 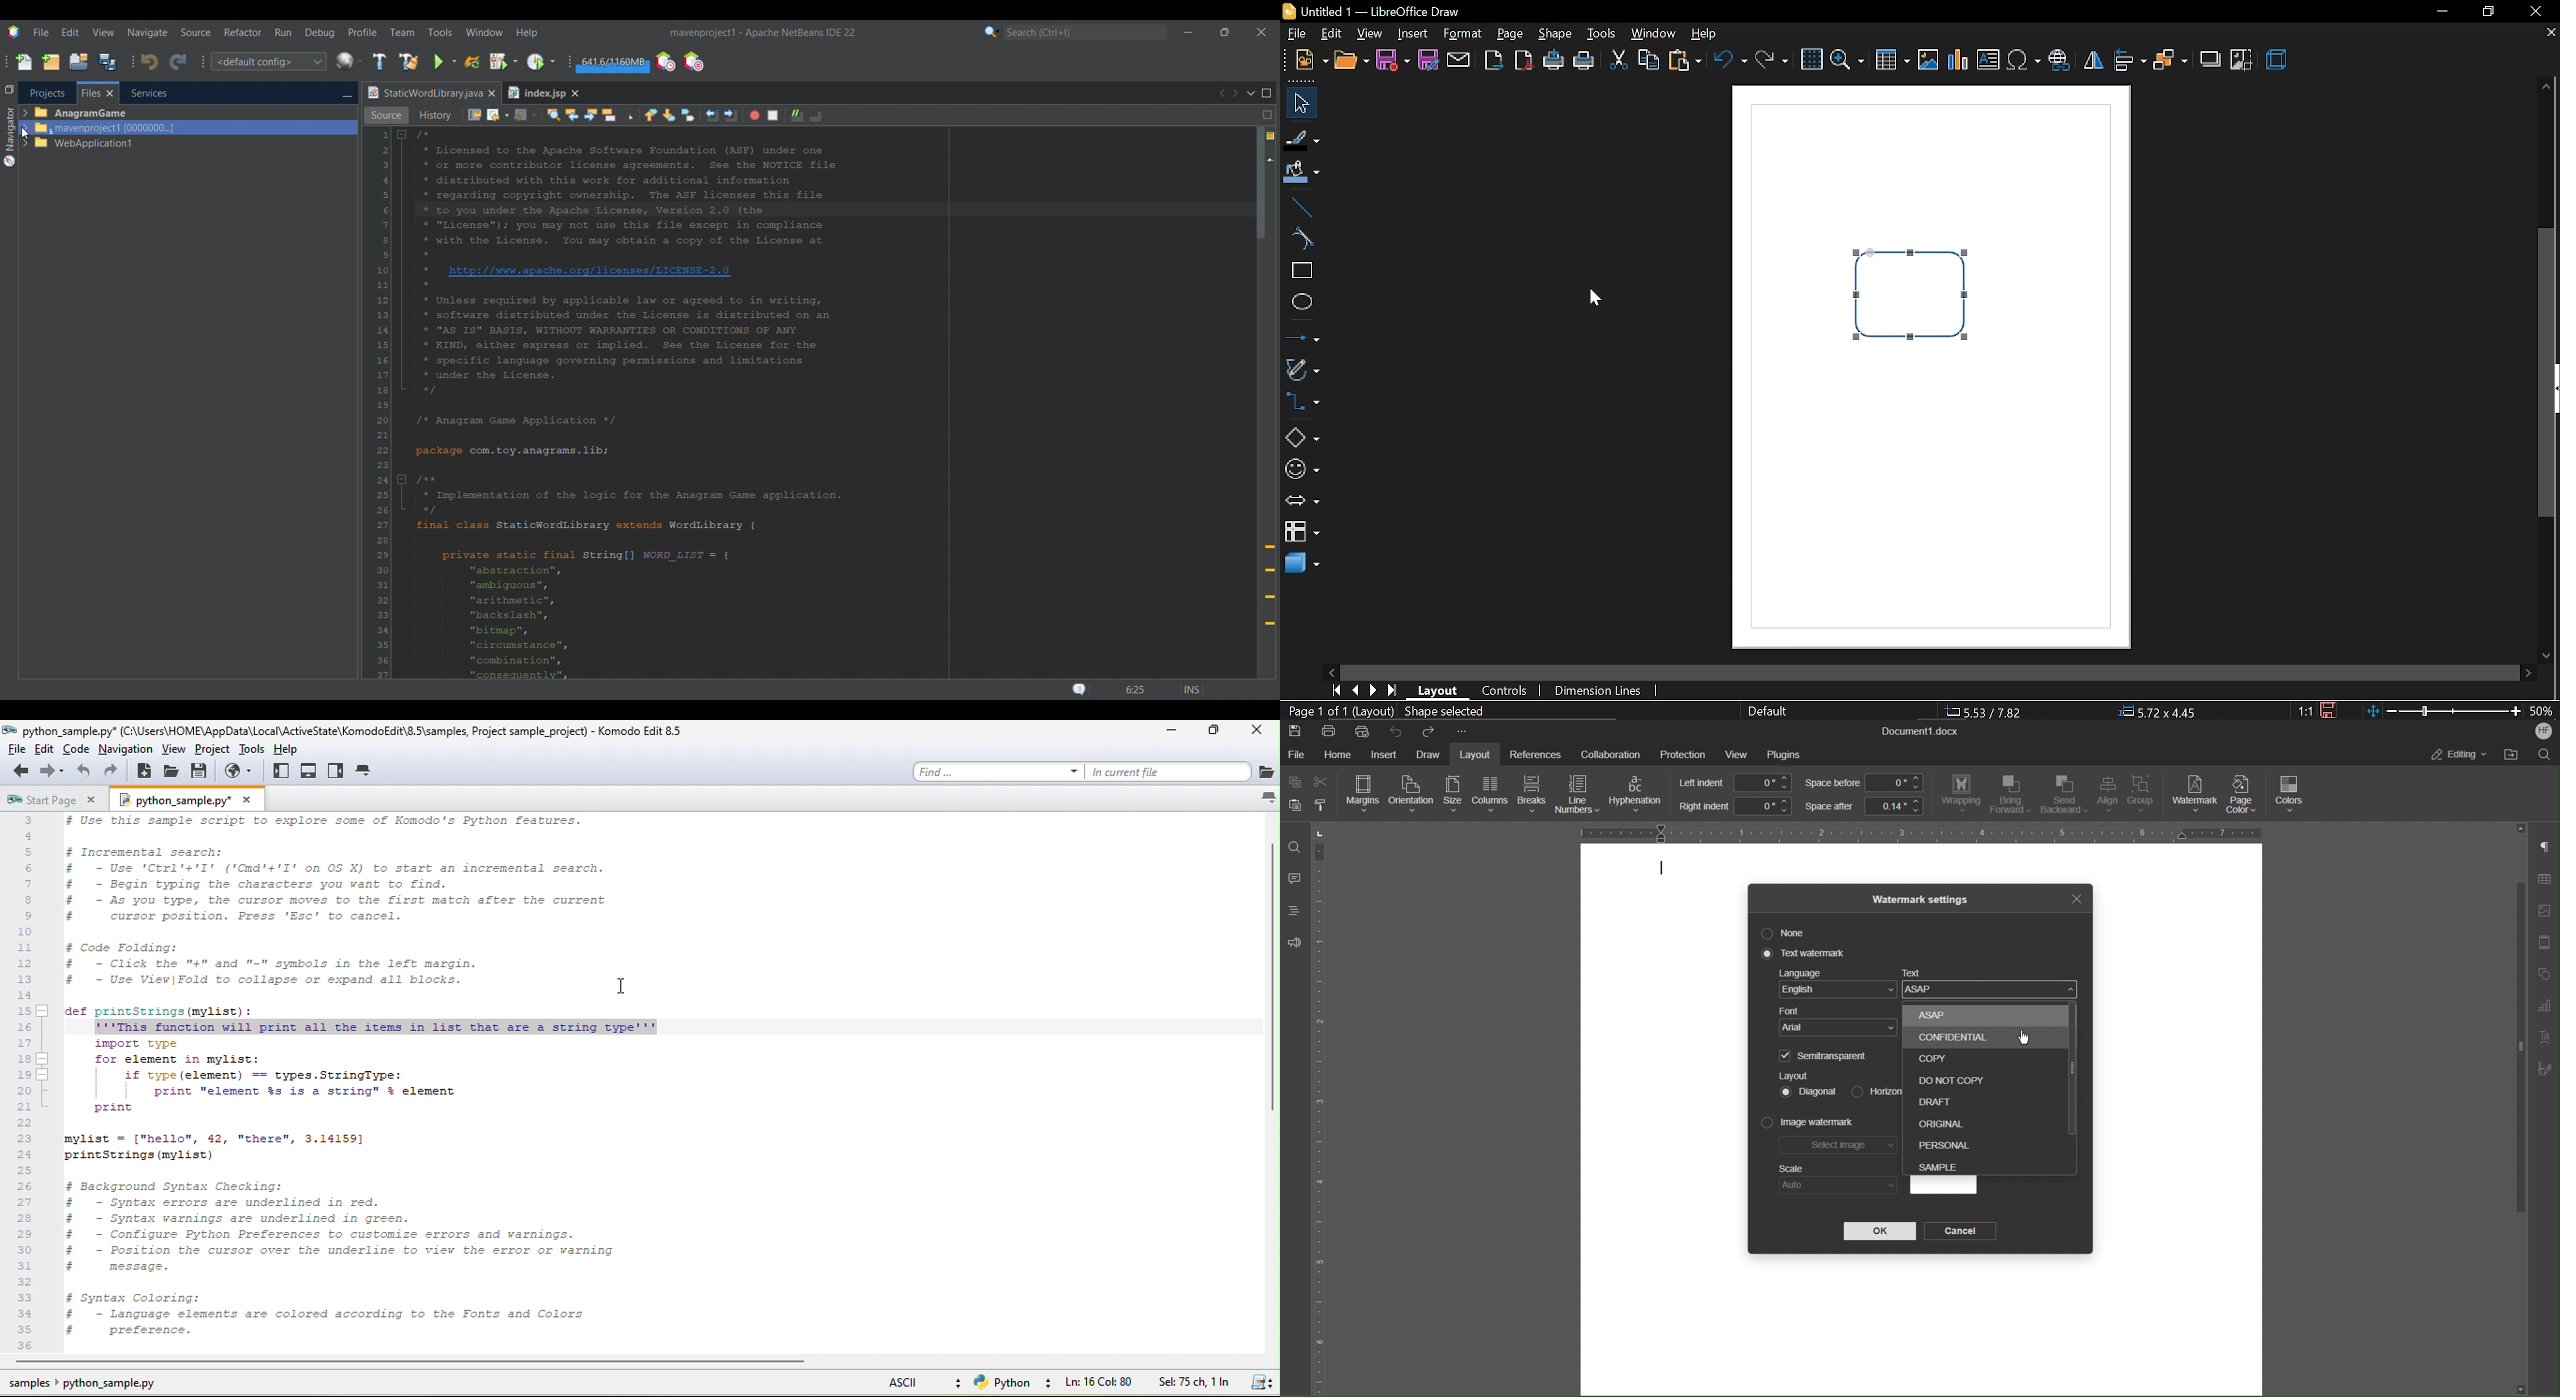 What do you see at coordinates (1589, 298) in the screenshot?
I see `cursor` at bounding box center [1589, 298].